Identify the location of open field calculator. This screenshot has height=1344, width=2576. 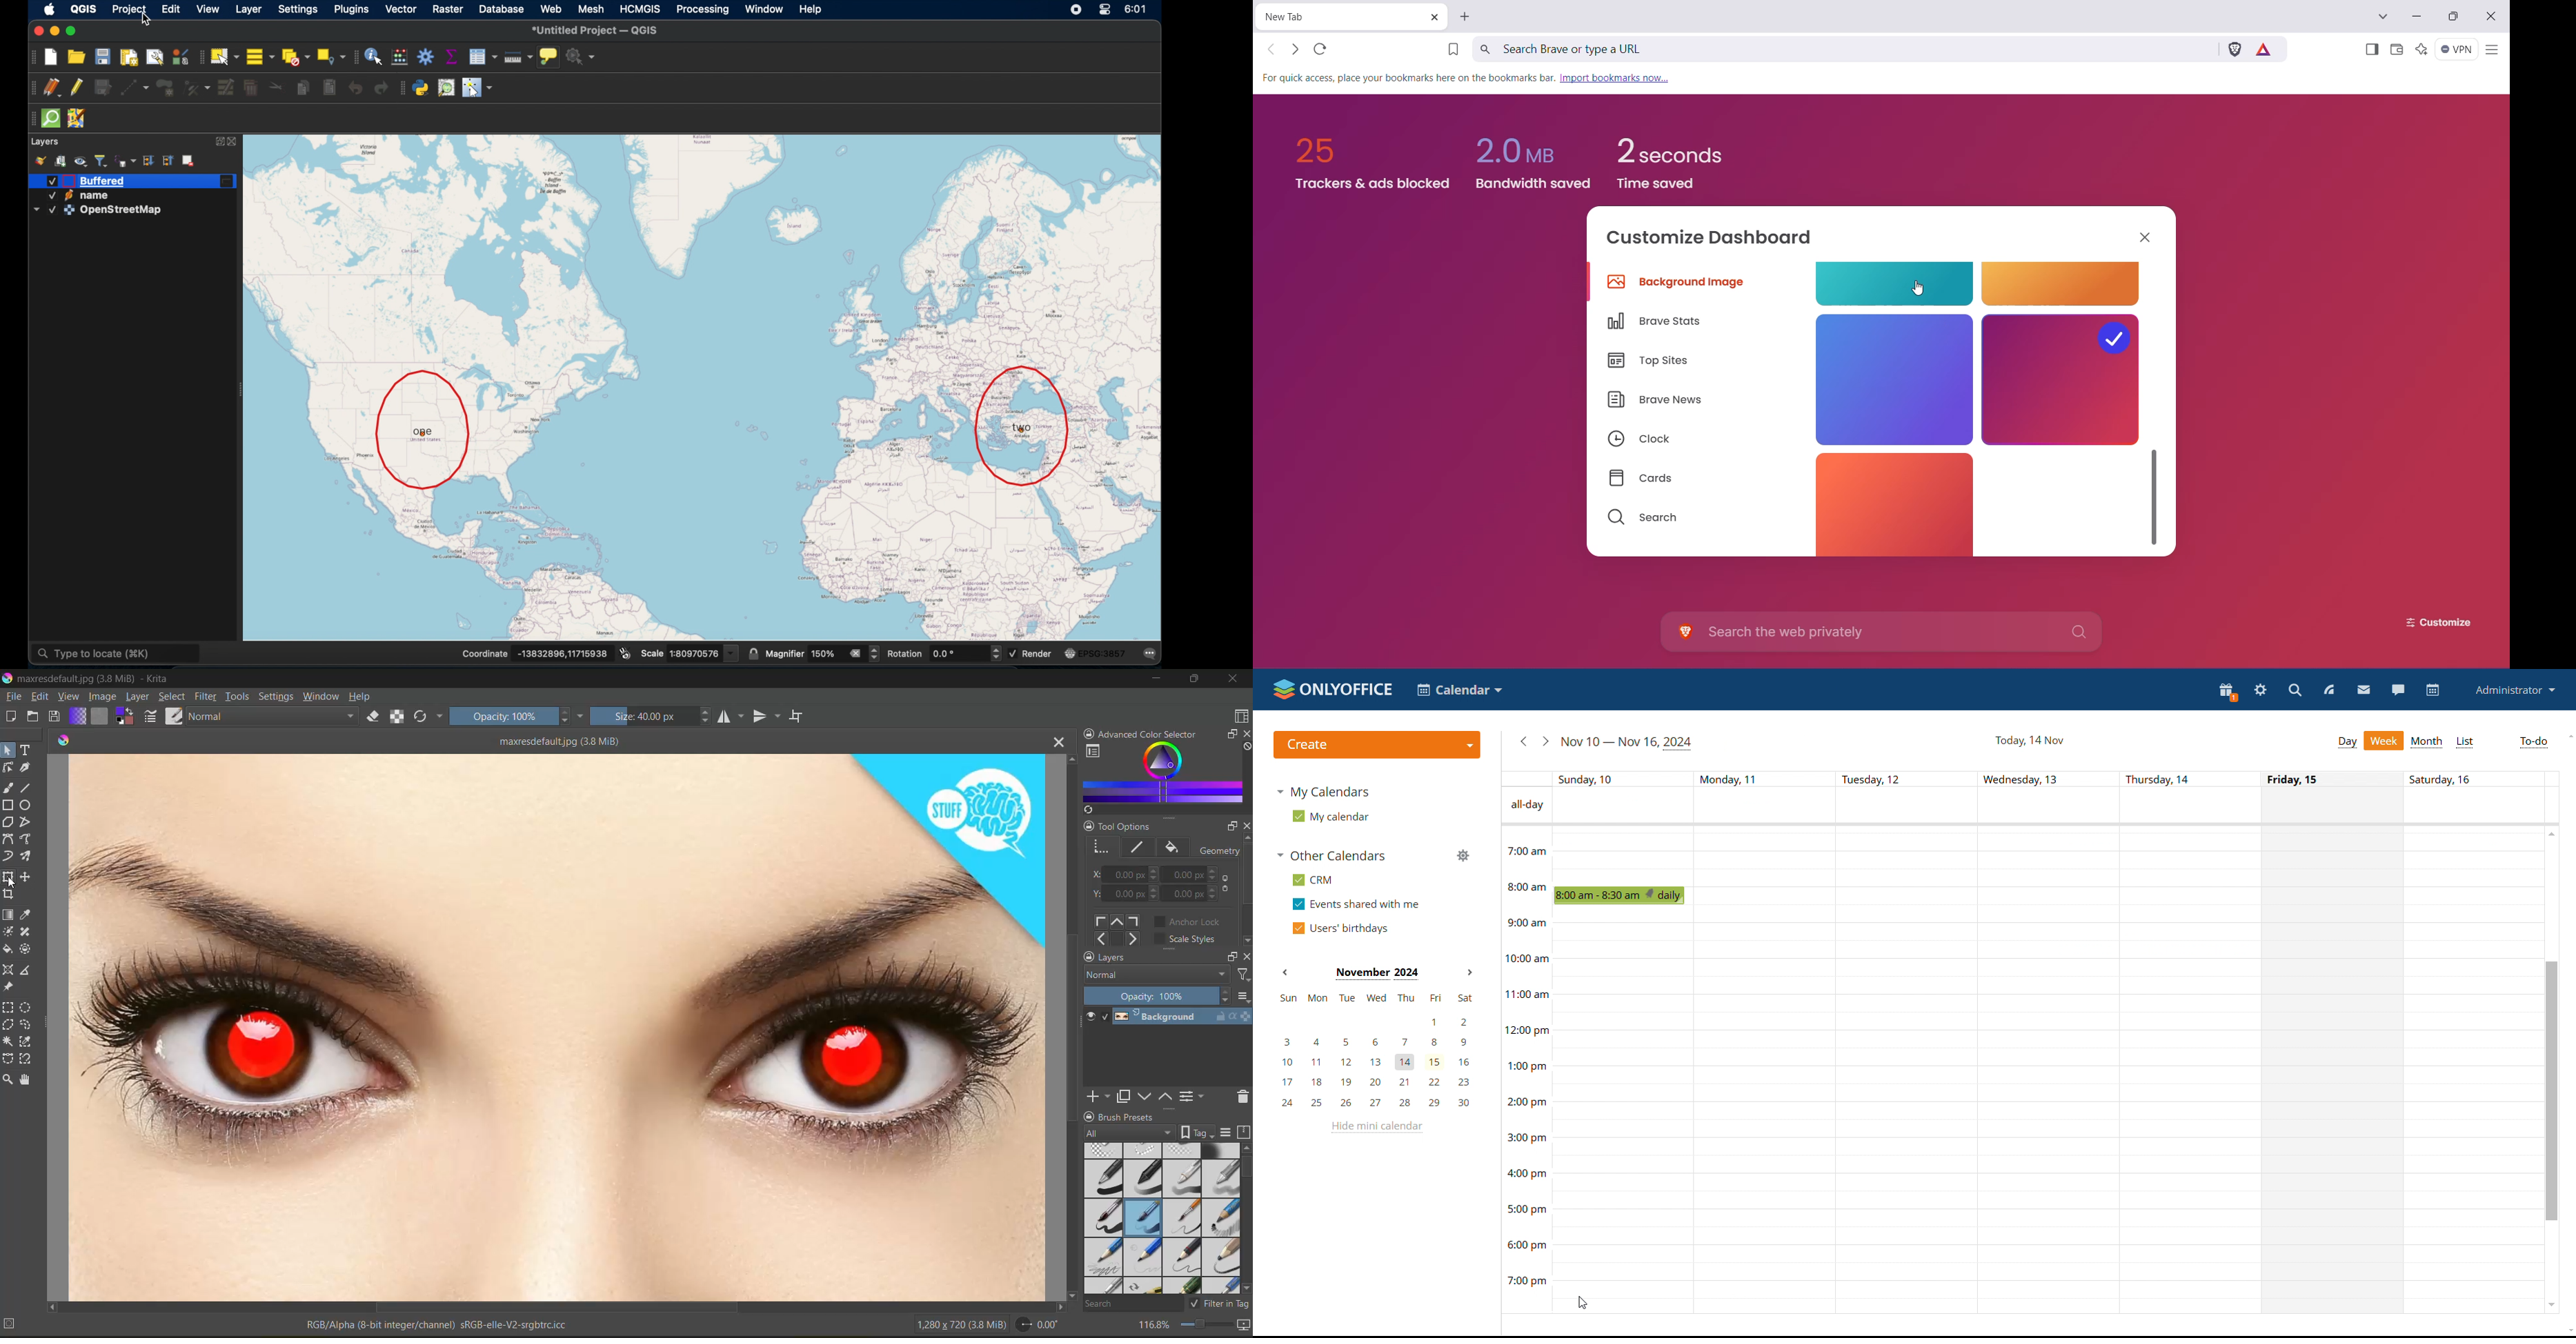
(401, 56).